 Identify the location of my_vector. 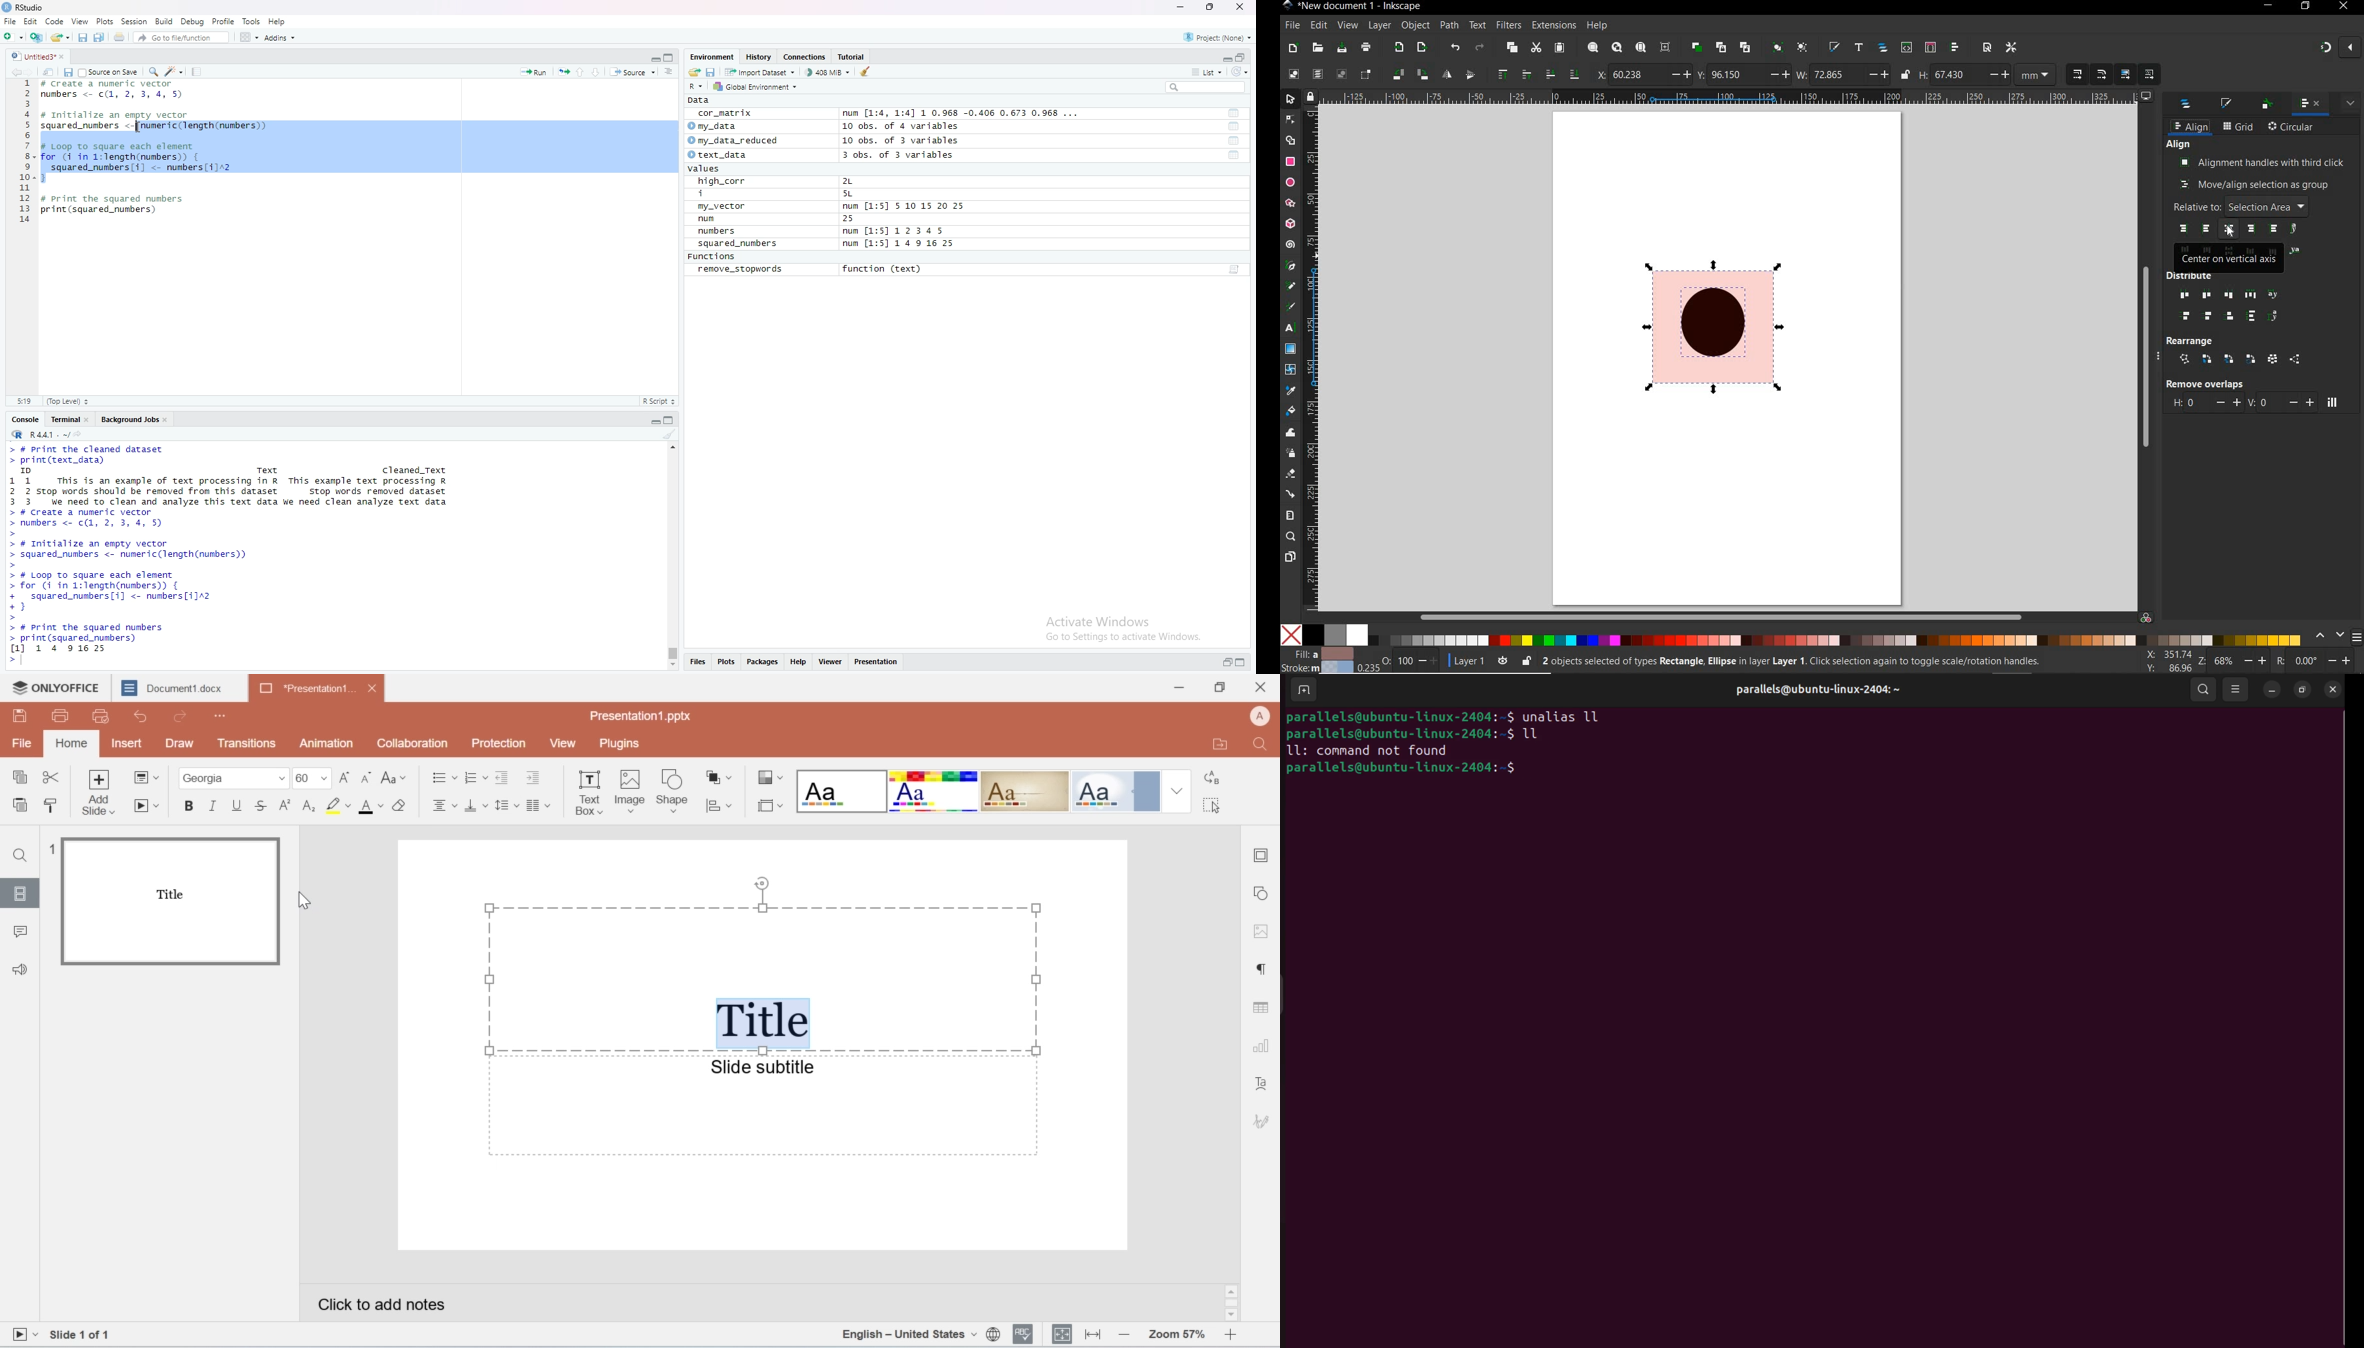
(723, 207).